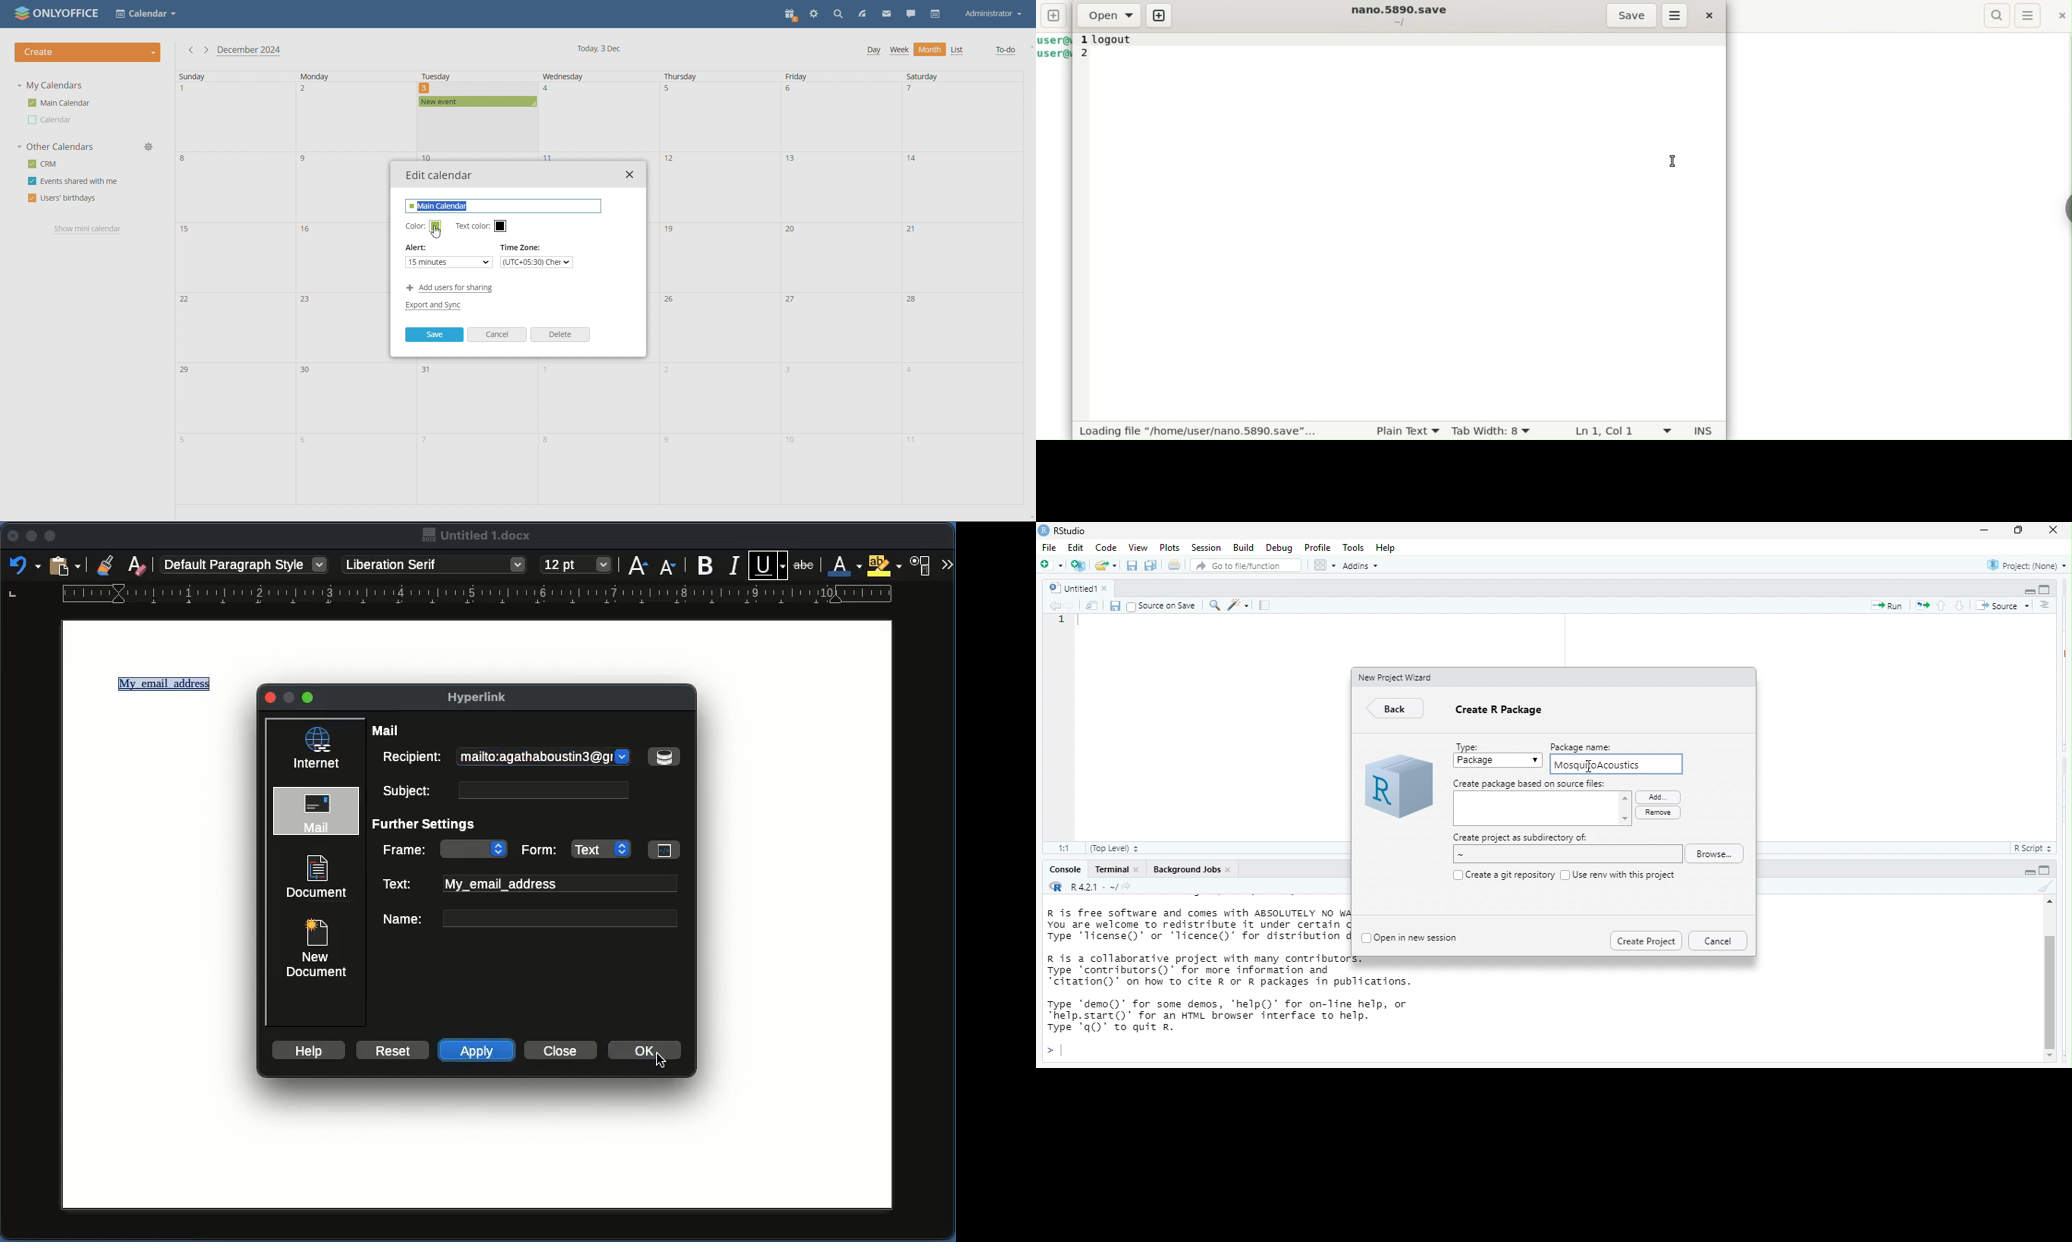 This screenshot has height=1260, width=2072. Describe the element at coordinates (2049, 984) in the screenshot. I see `vertical scroll bar` at that location.